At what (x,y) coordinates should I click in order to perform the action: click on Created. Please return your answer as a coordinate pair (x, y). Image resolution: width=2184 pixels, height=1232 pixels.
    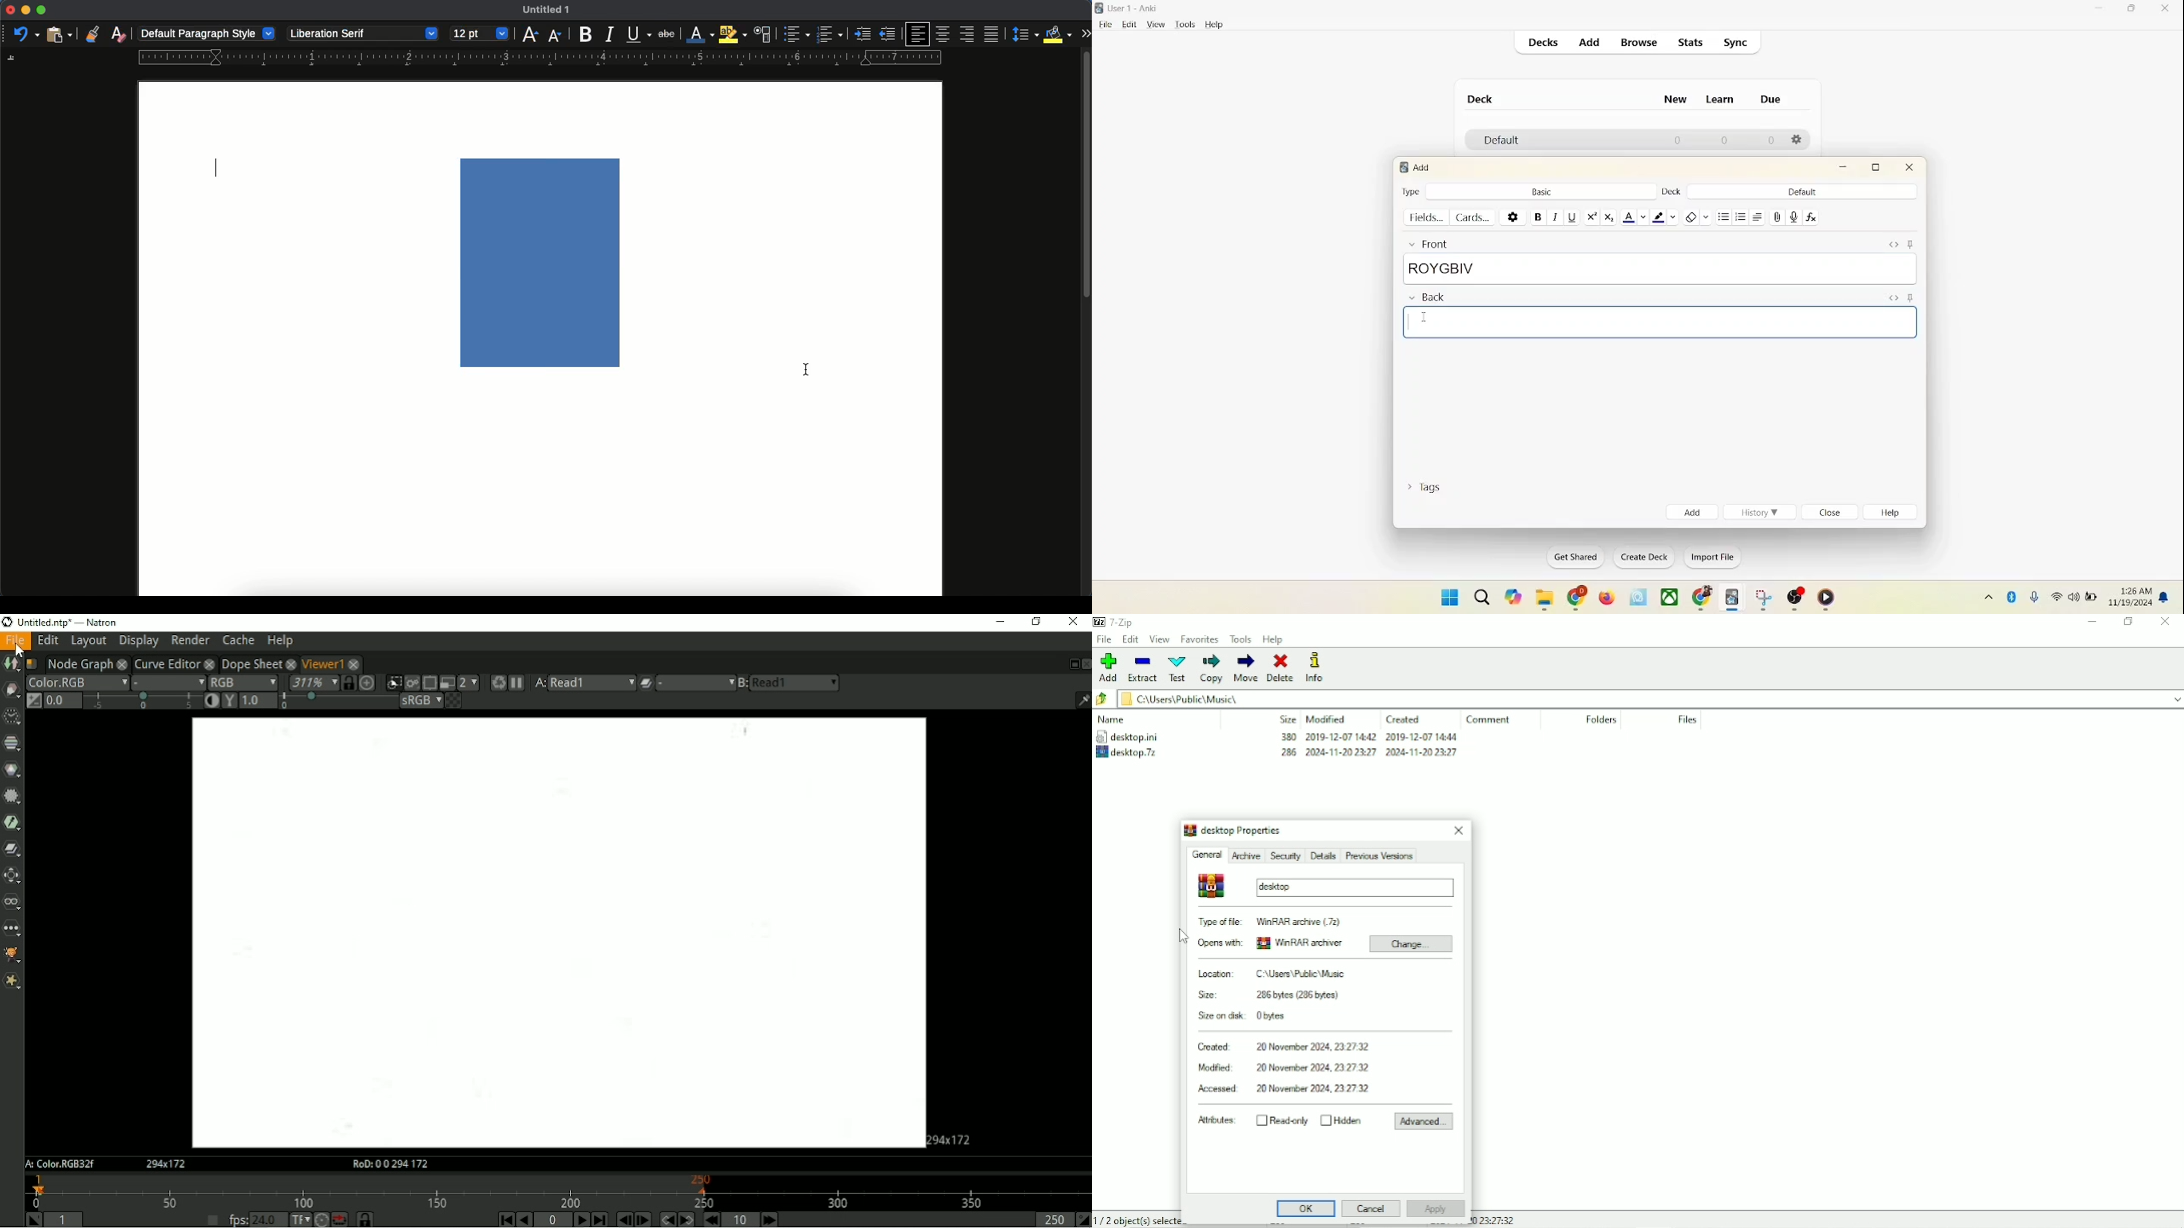
    Looking at the image, I should click on (1404, 720).